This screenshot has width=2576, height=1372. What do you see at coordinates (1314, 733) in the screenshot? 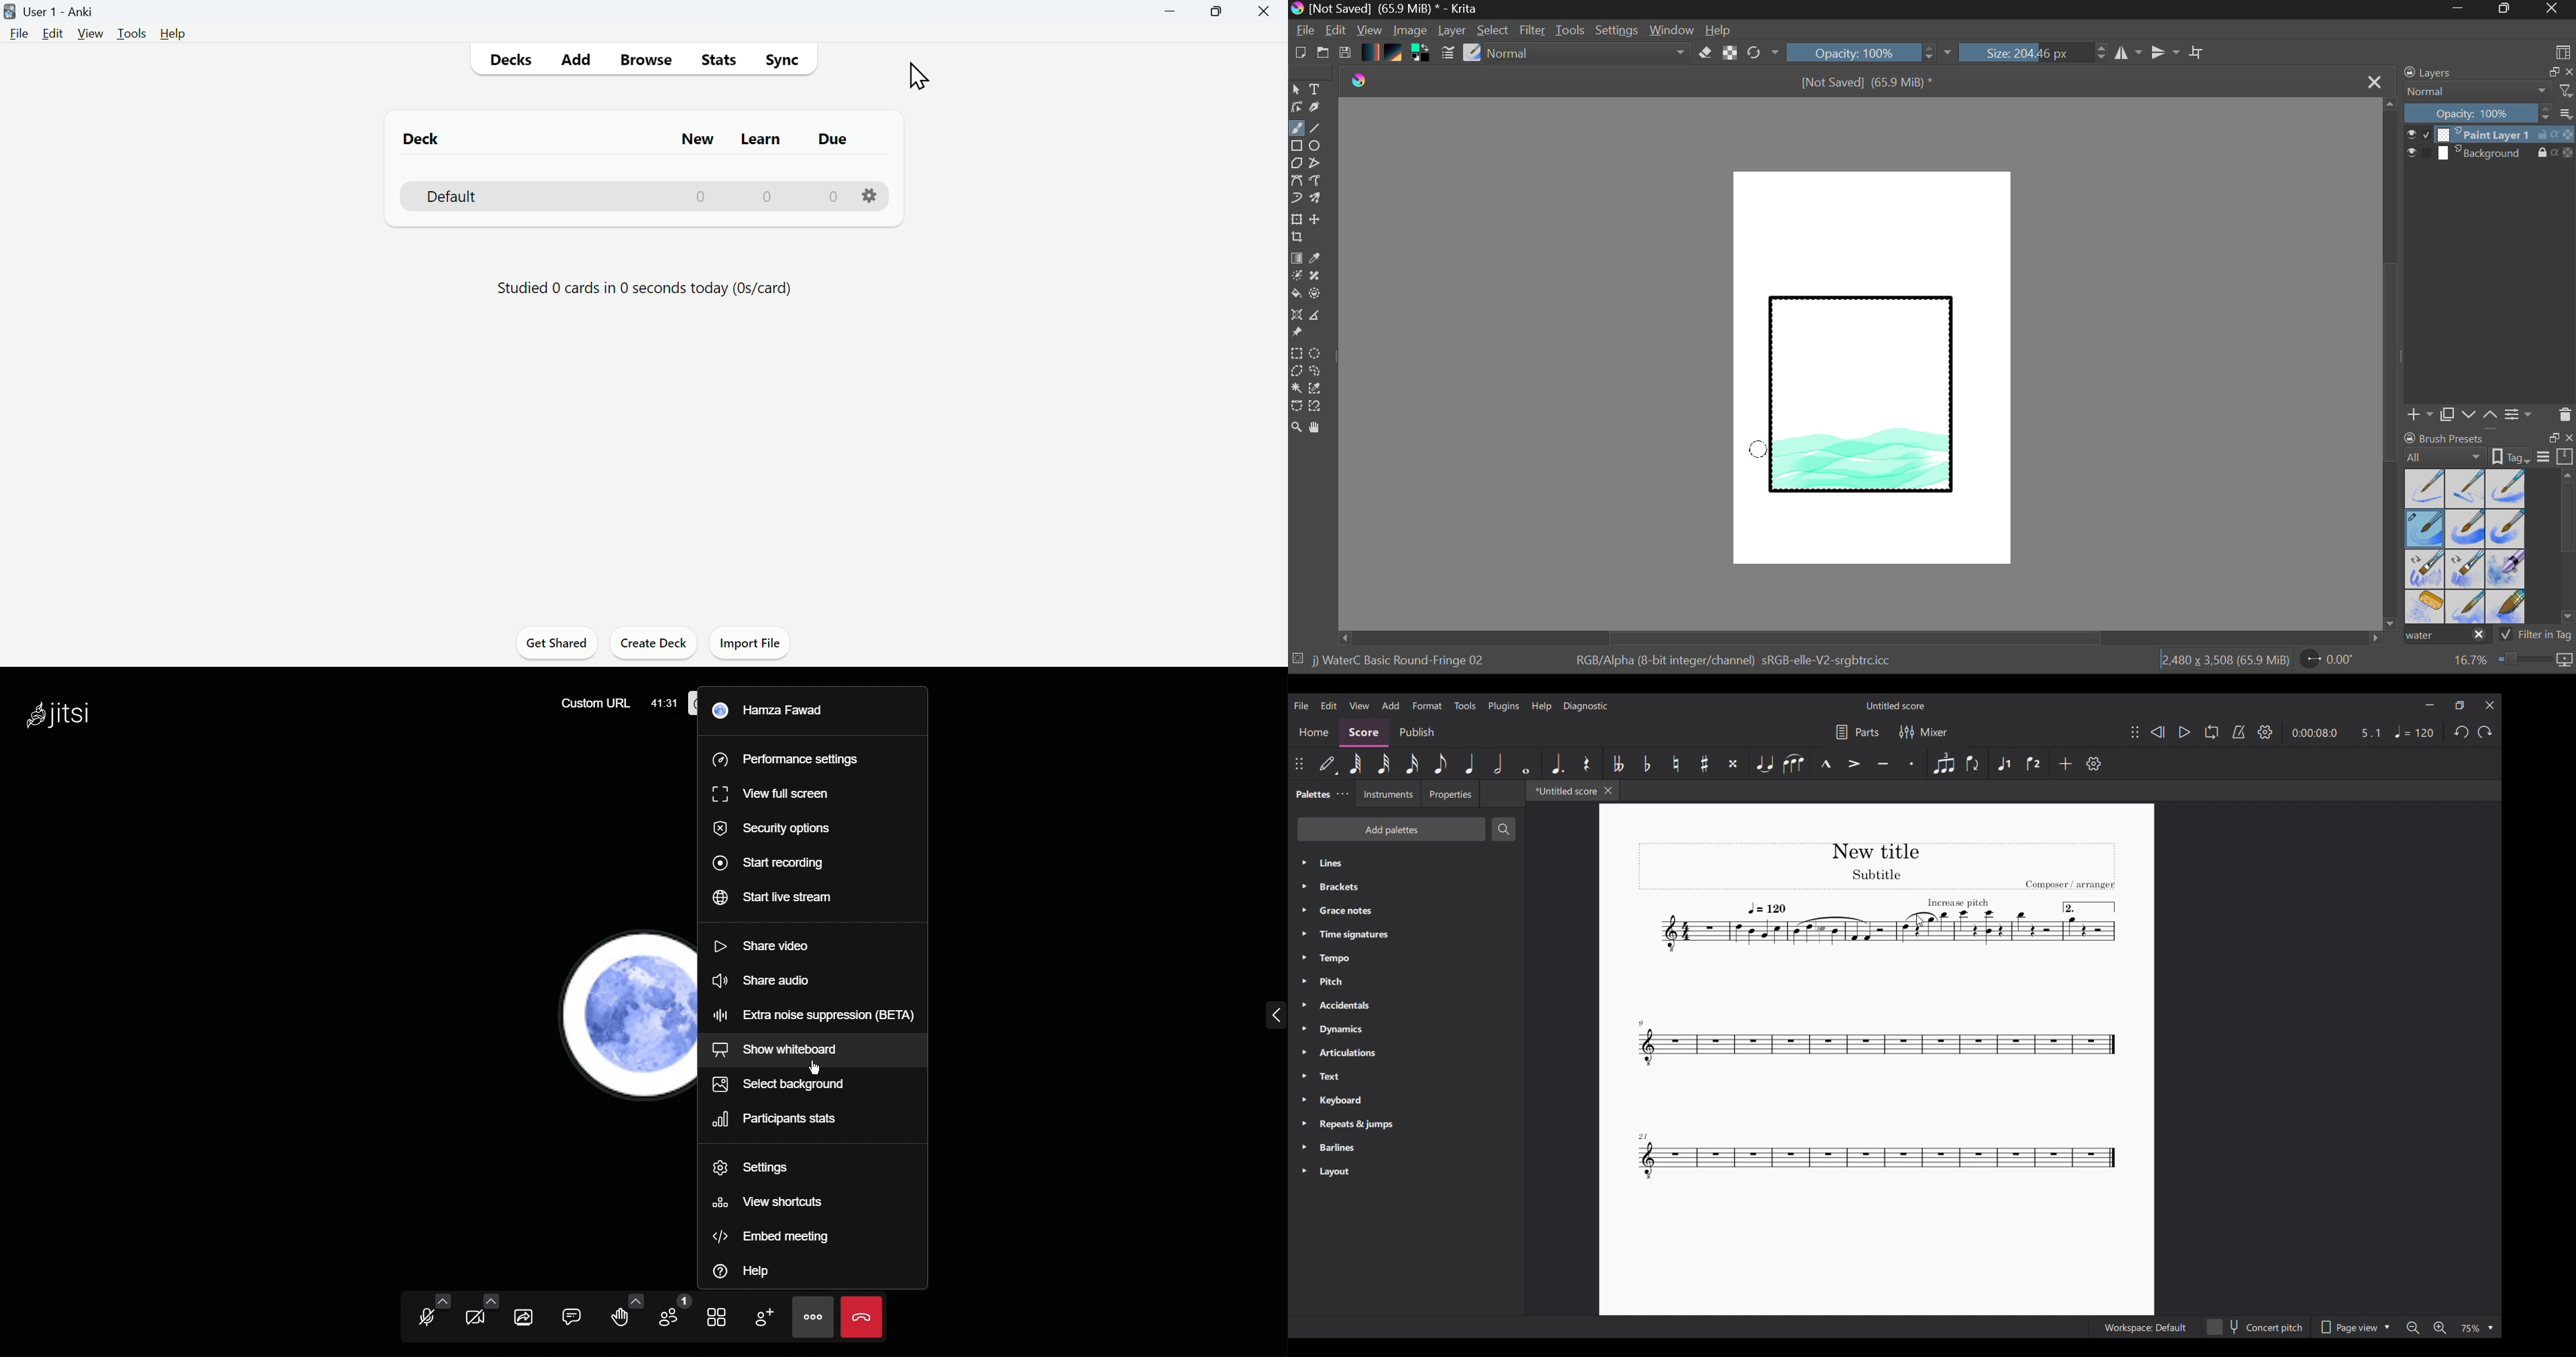
I see `Home section` at bounding box center [1314, 733].